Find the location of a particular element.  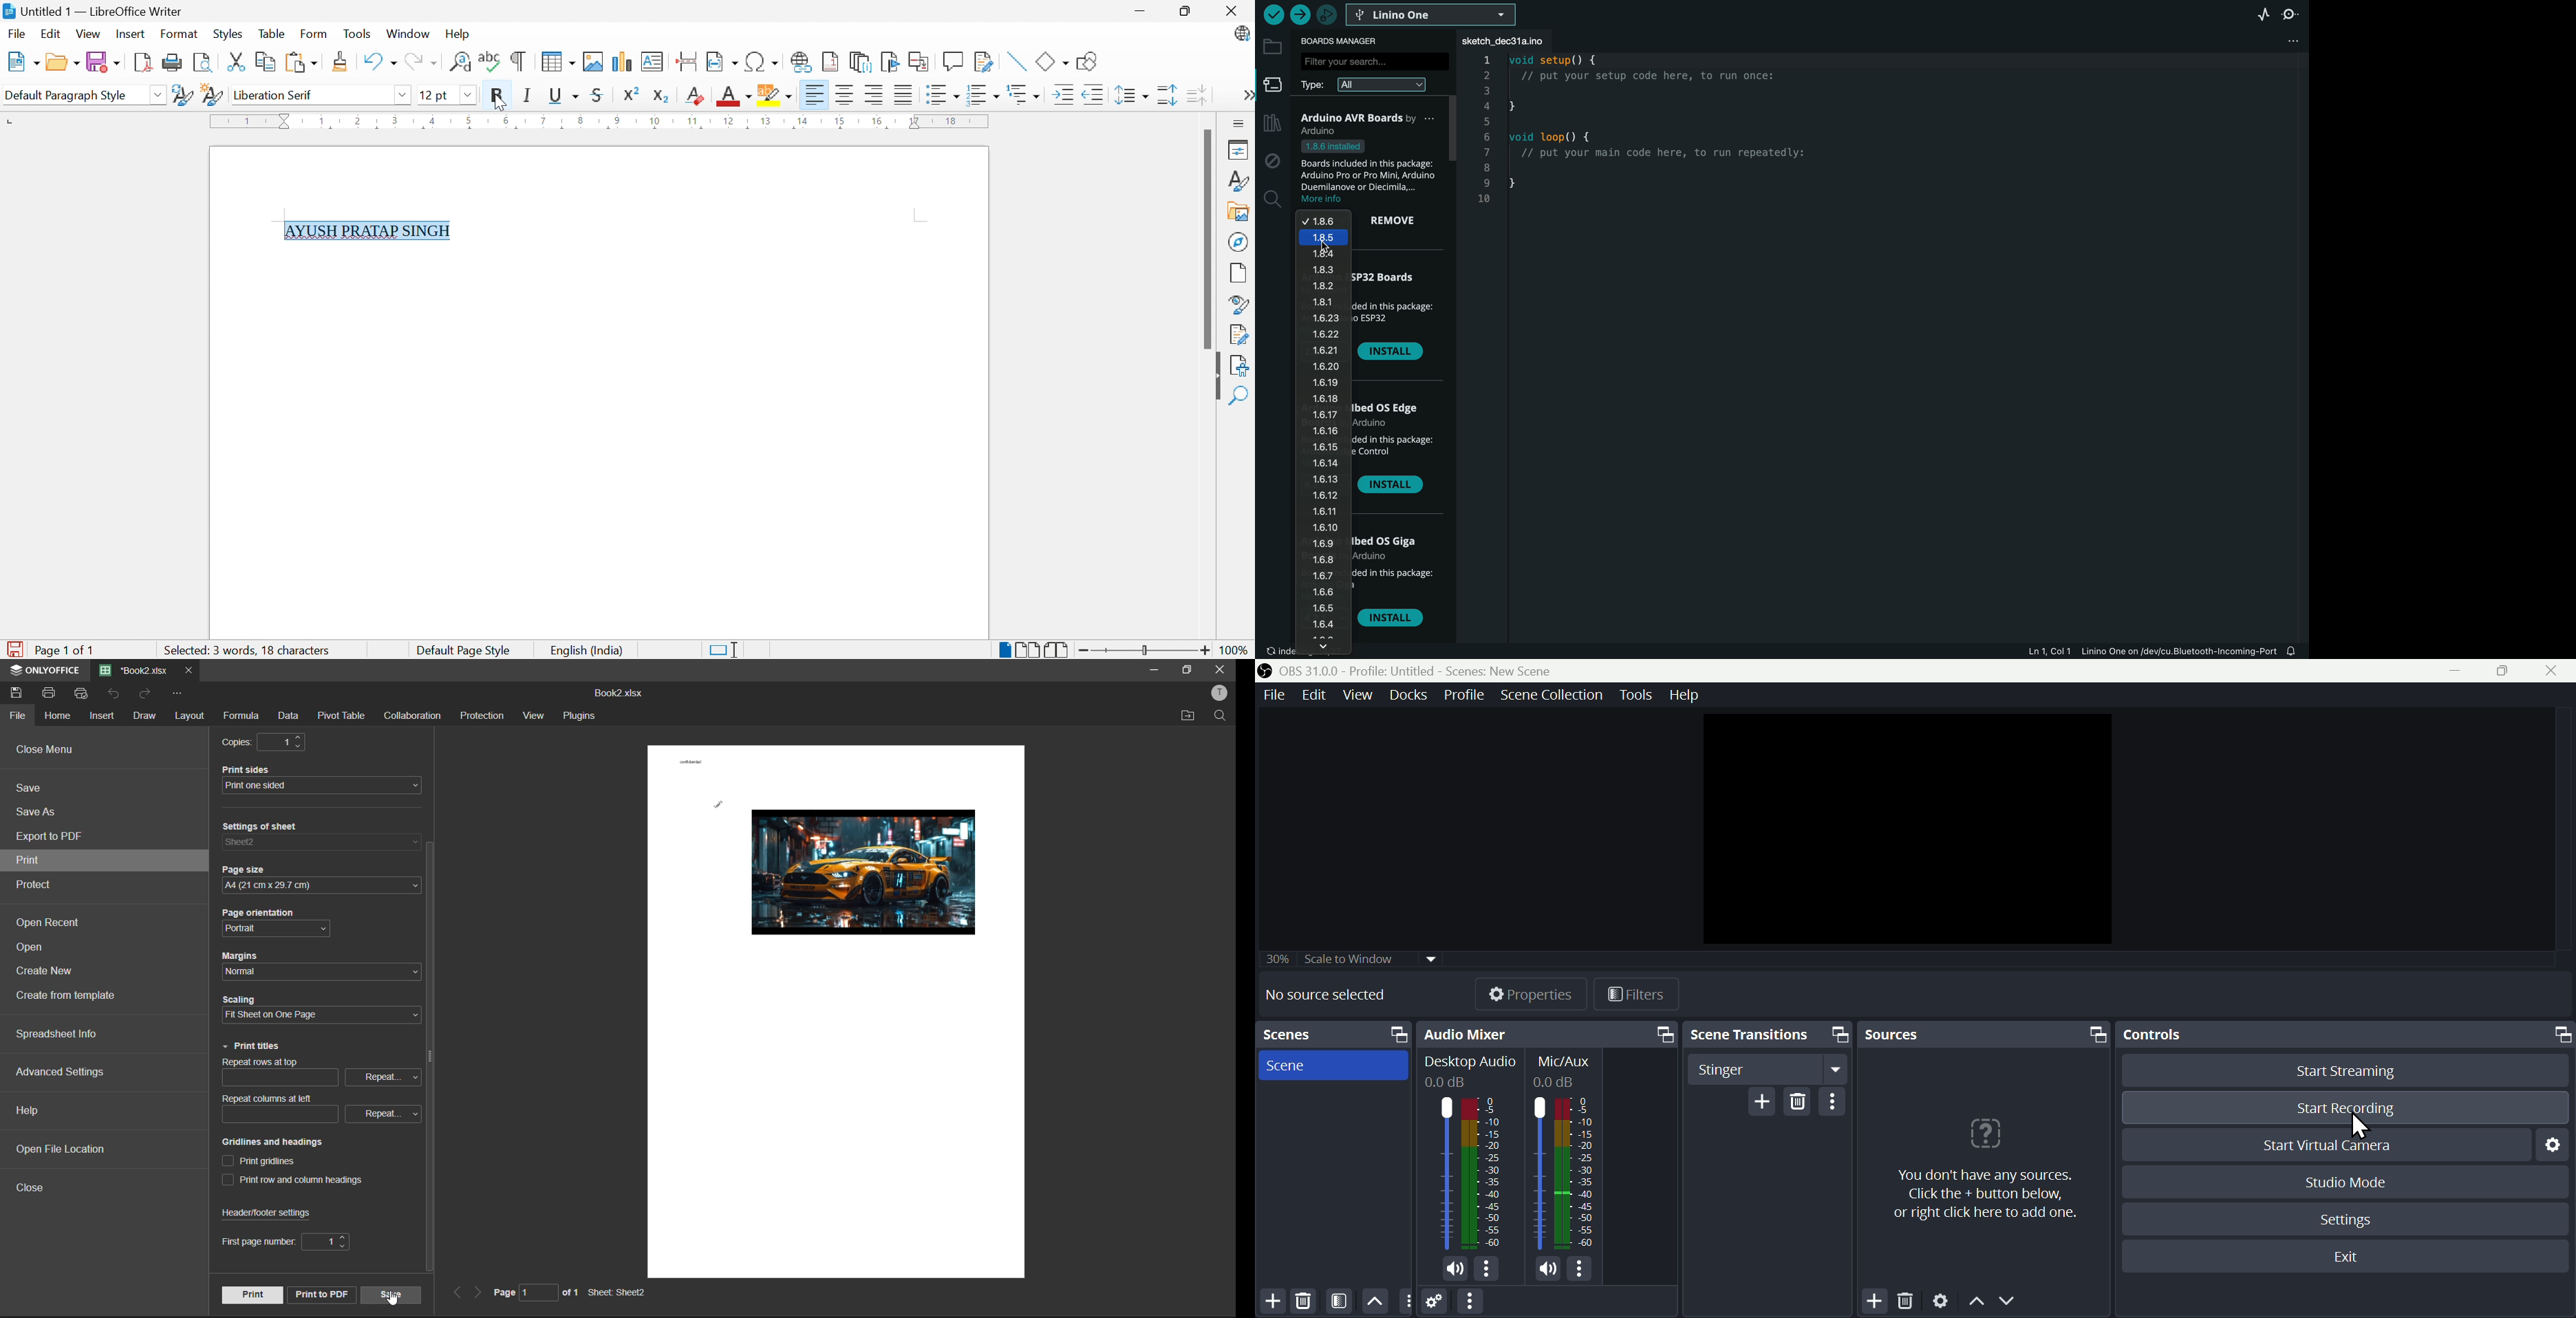

video clip is located at coordinates (1908, 826).